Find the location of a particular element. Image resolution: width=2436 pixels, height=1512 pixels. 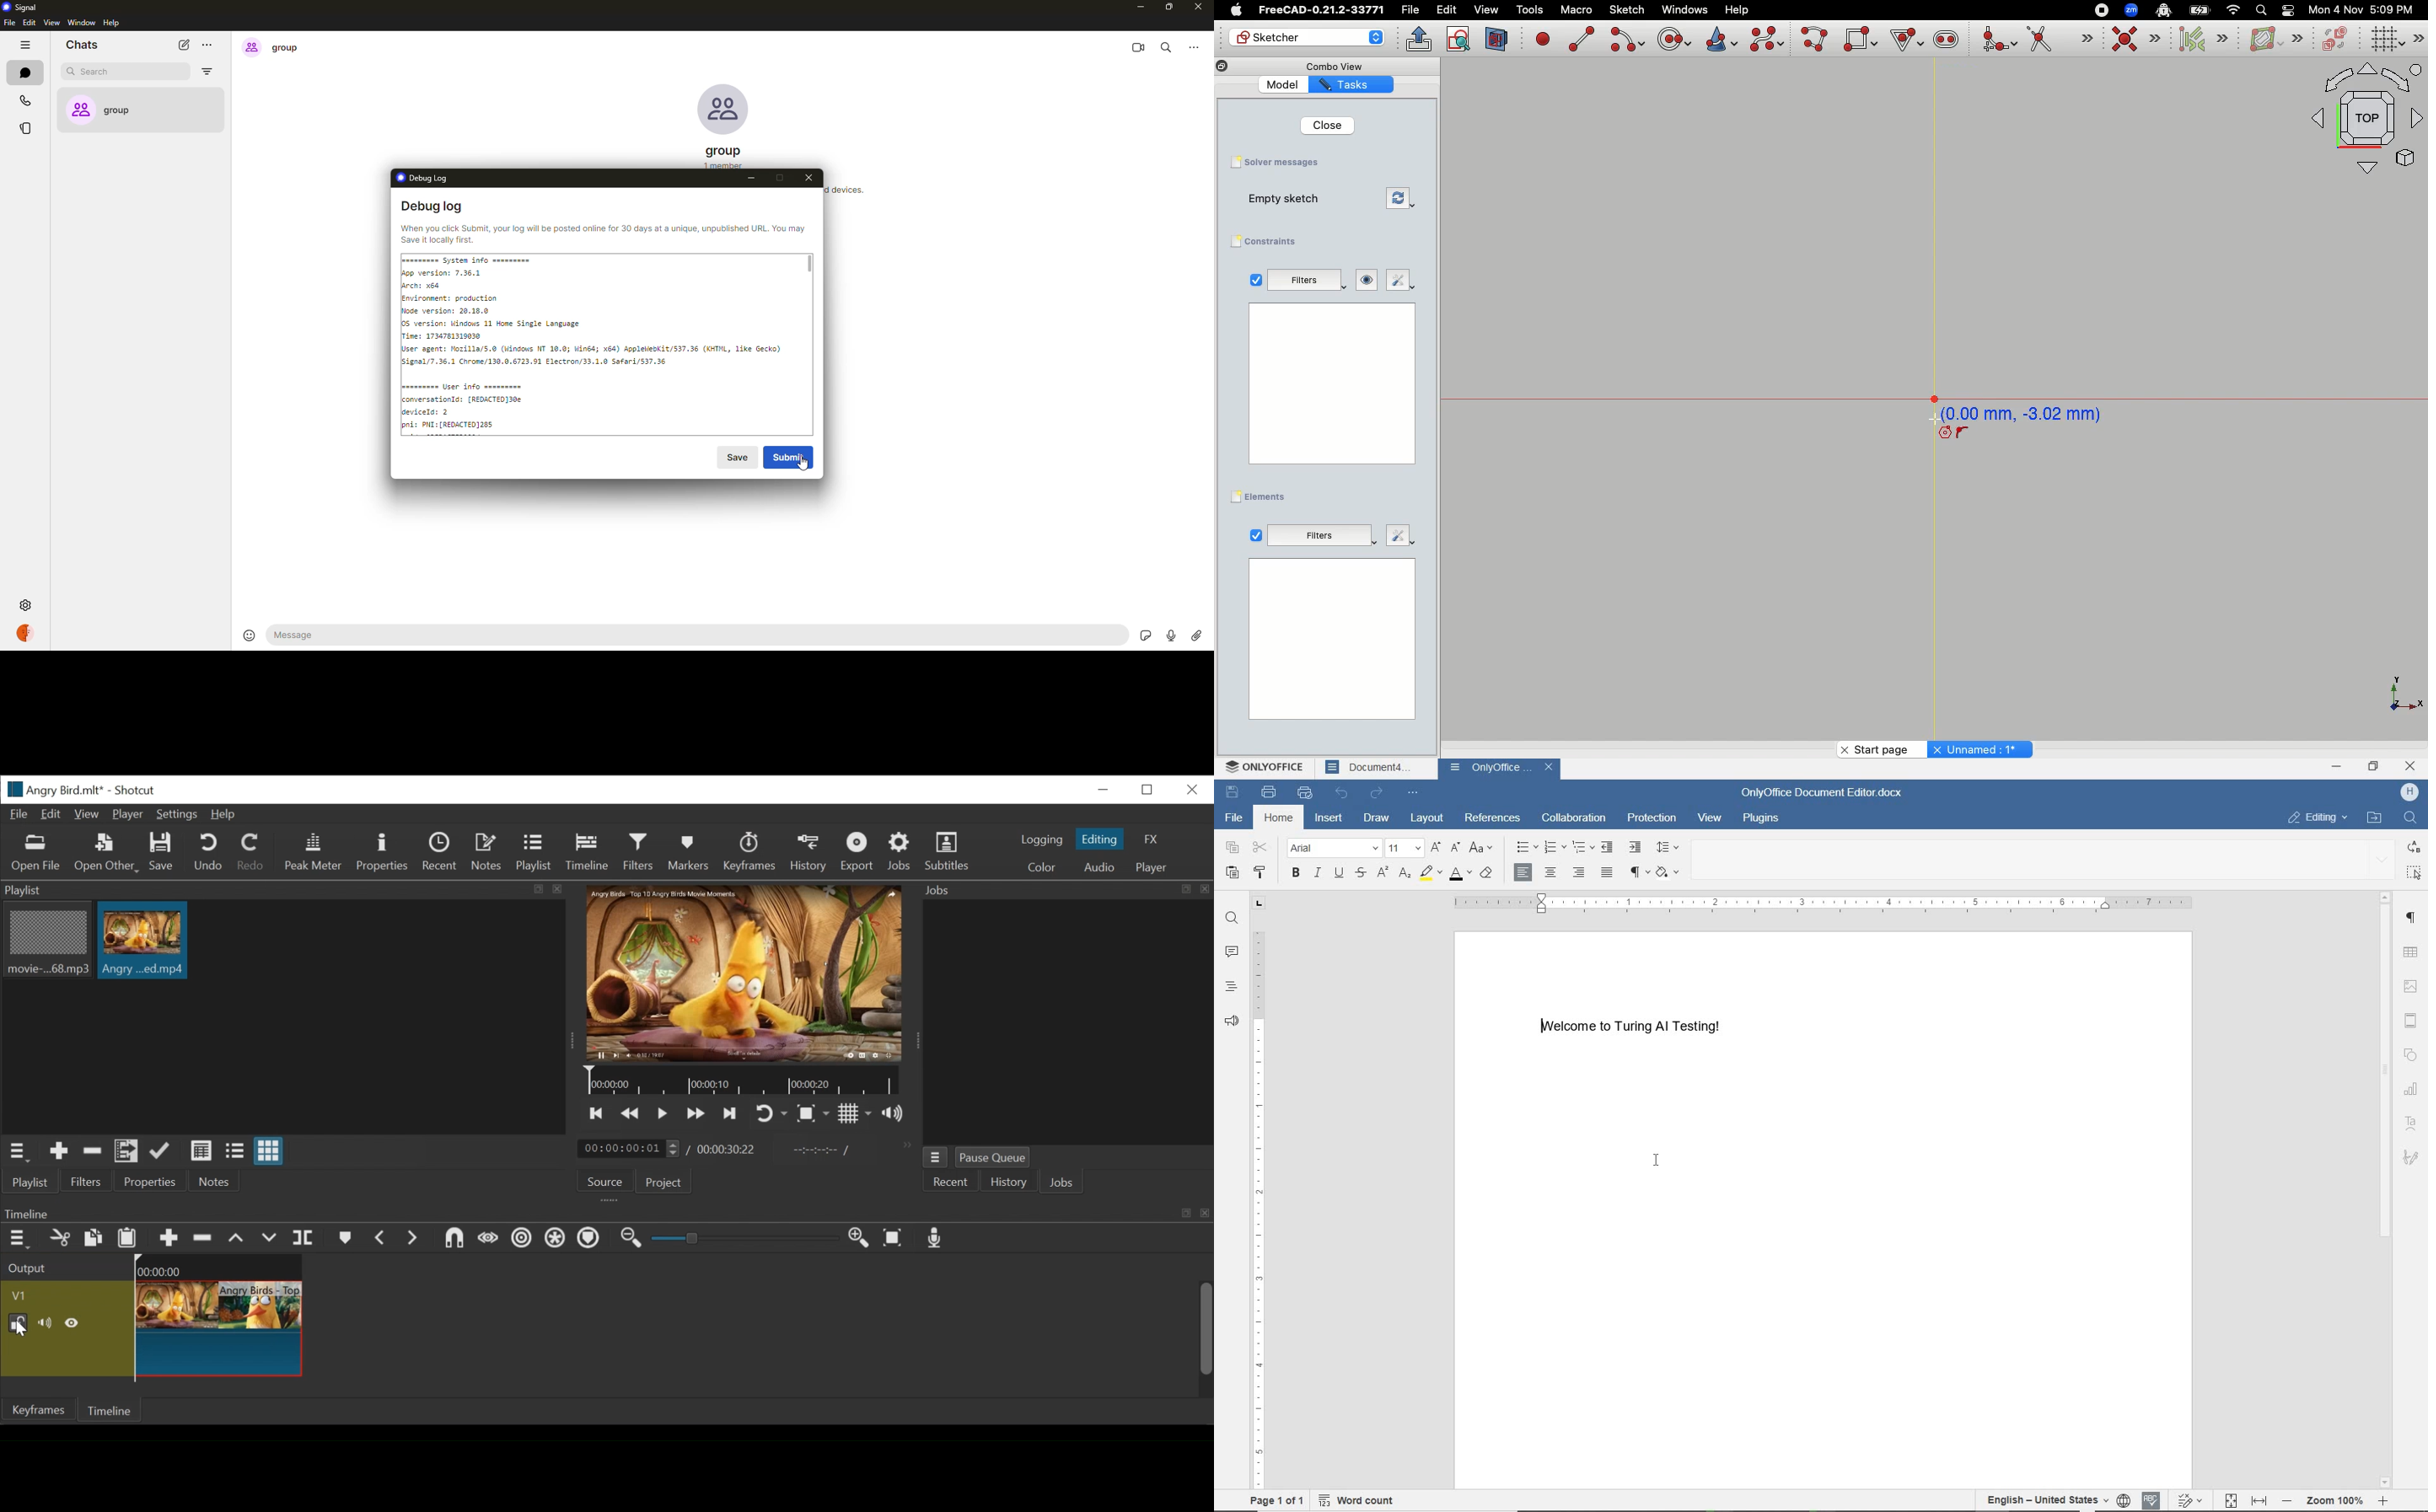

maximize is located at coordinates (1169, 8).